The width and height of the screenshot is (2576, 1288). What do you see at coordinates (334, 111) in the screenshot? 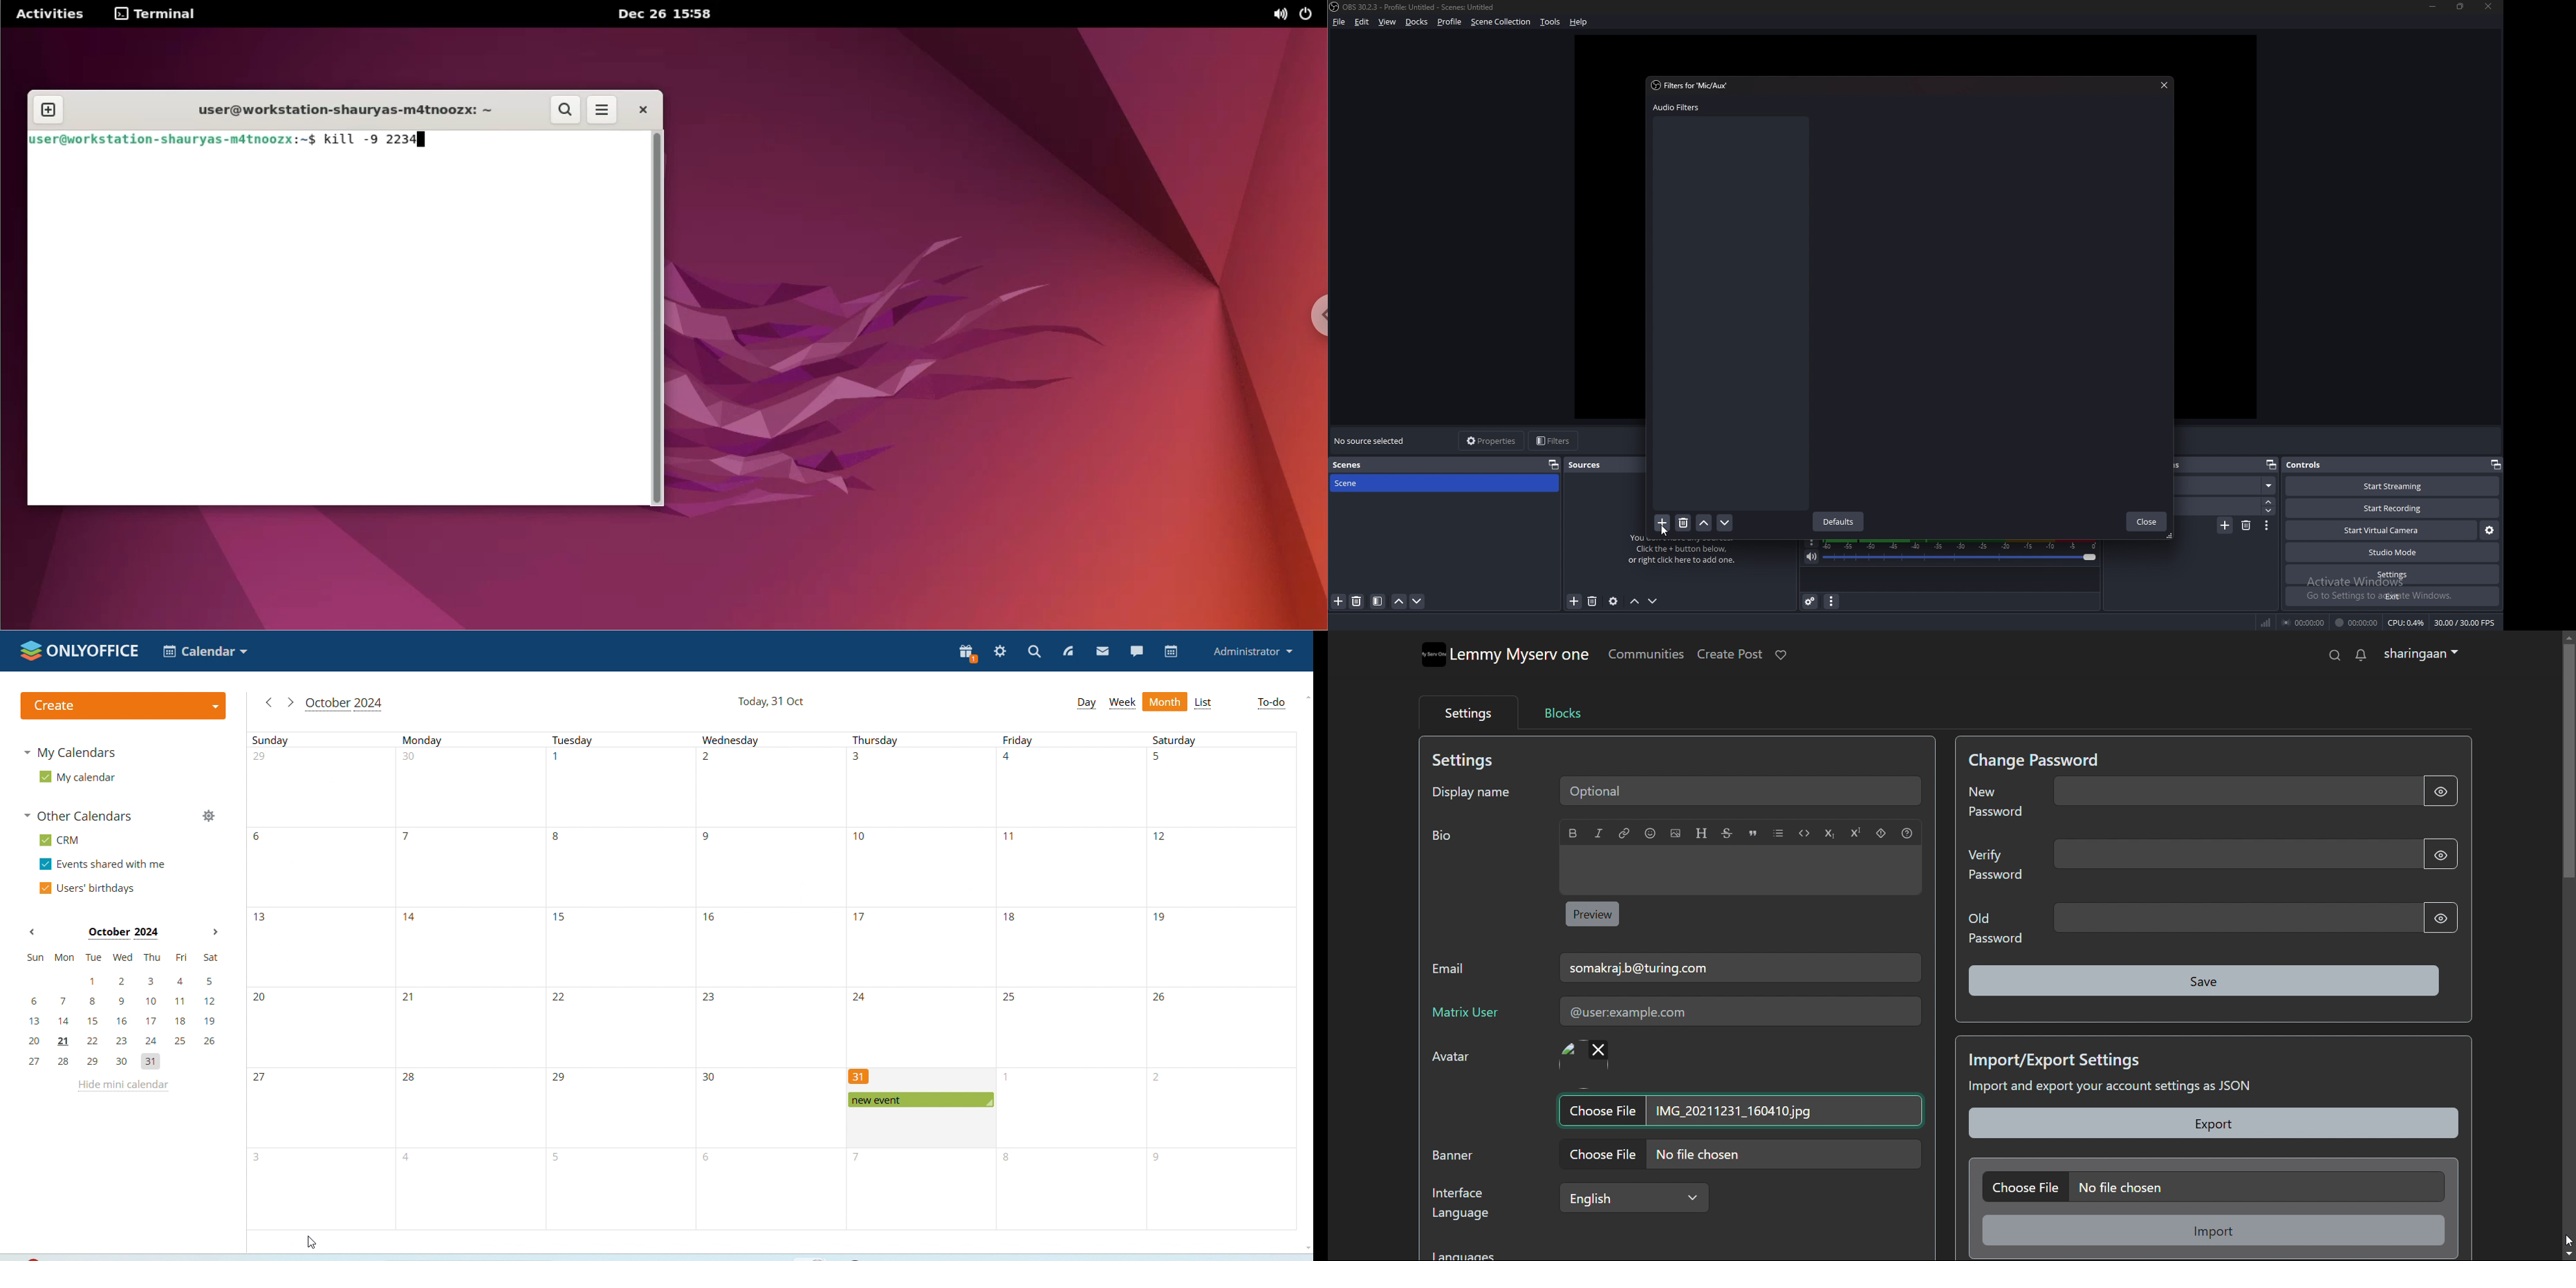
I see `user@workstation-shauryas-m4tnoozx:~` at bounding box center [334, 111].